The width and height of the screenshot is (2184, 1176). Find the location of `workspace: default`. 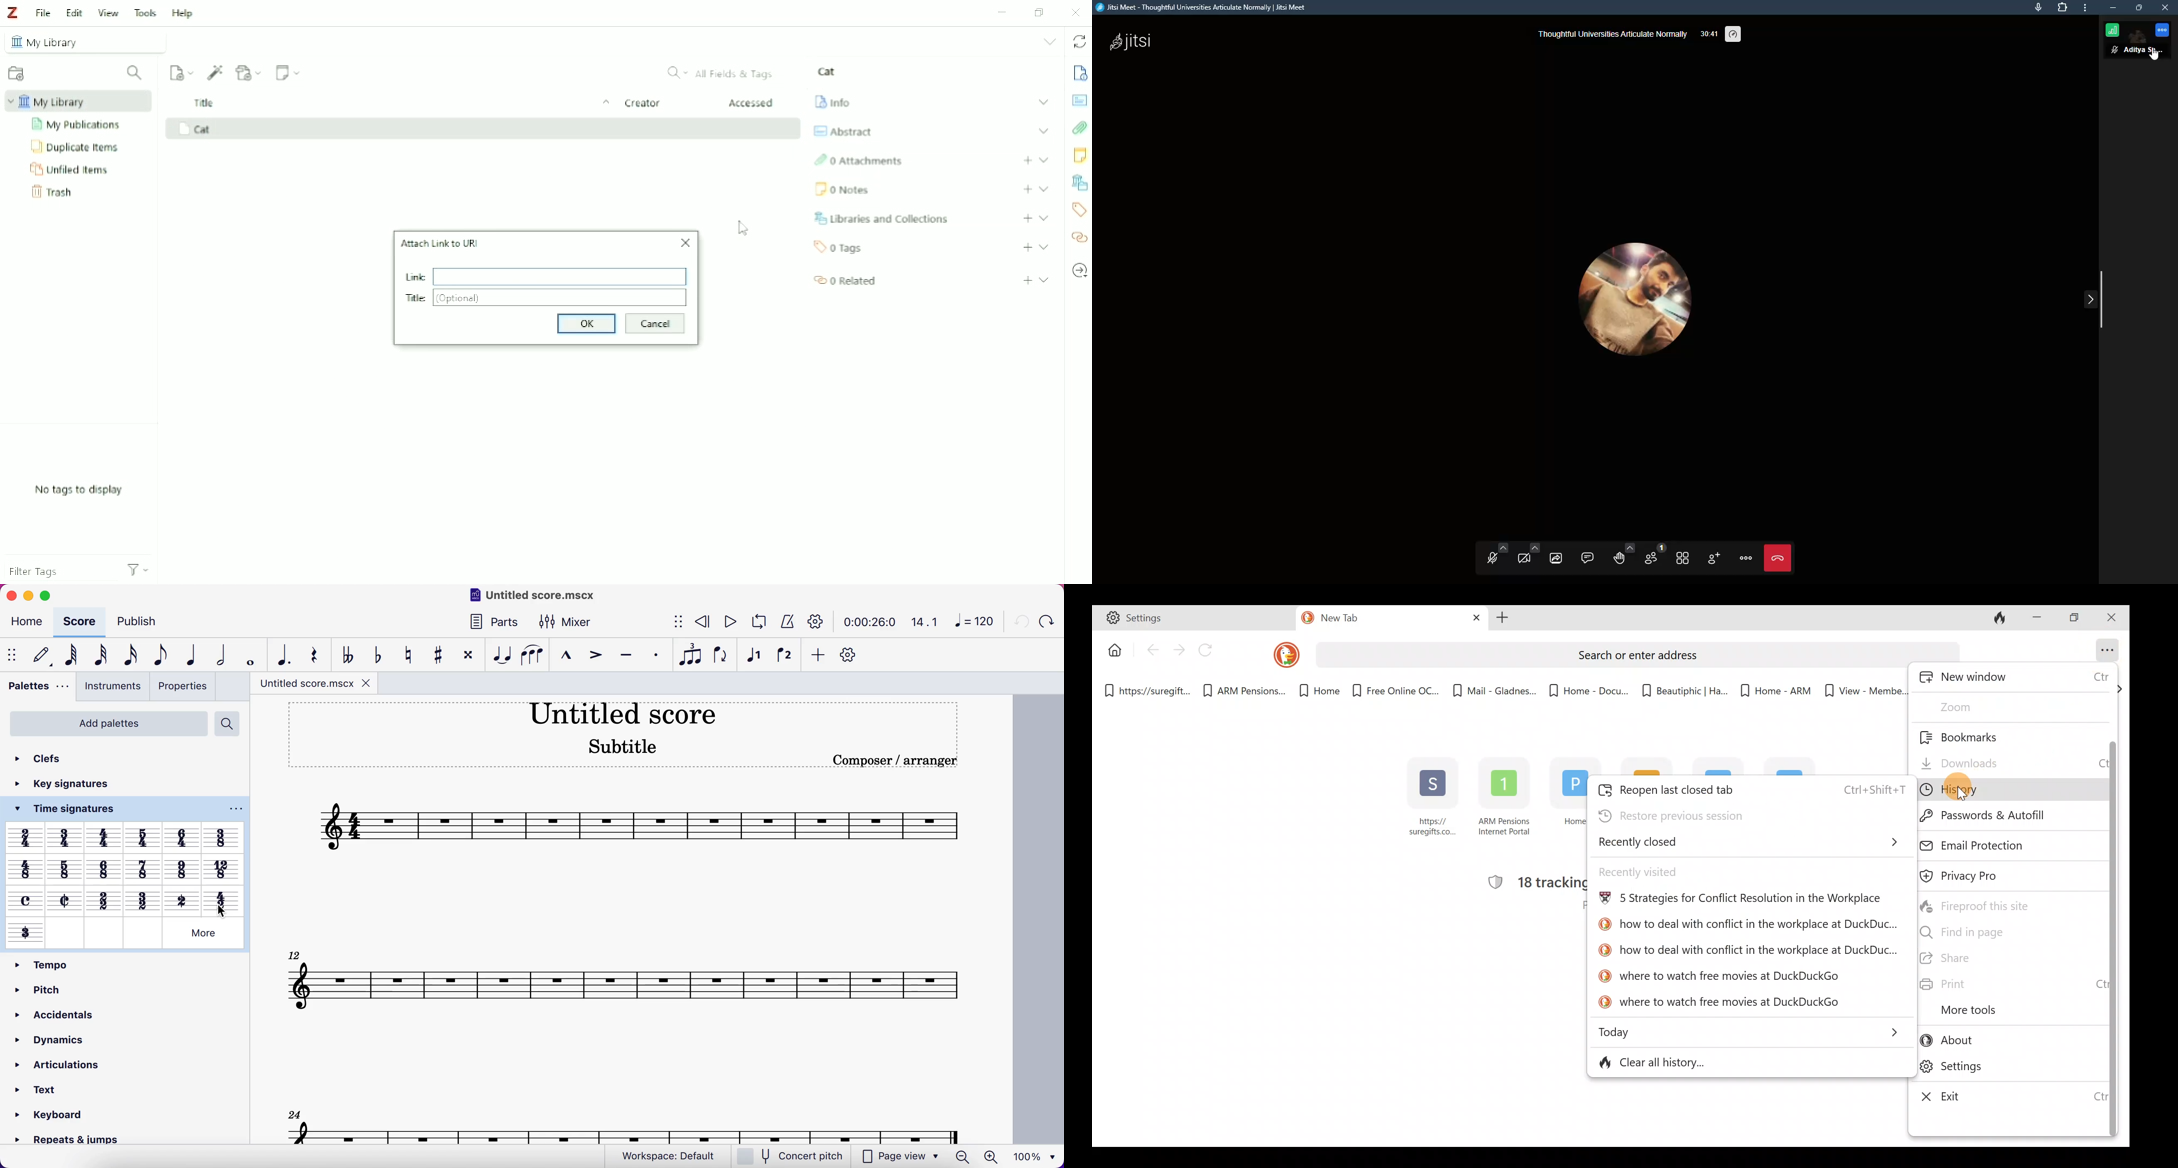

workspace: default is located at coordinates (663, 1155).